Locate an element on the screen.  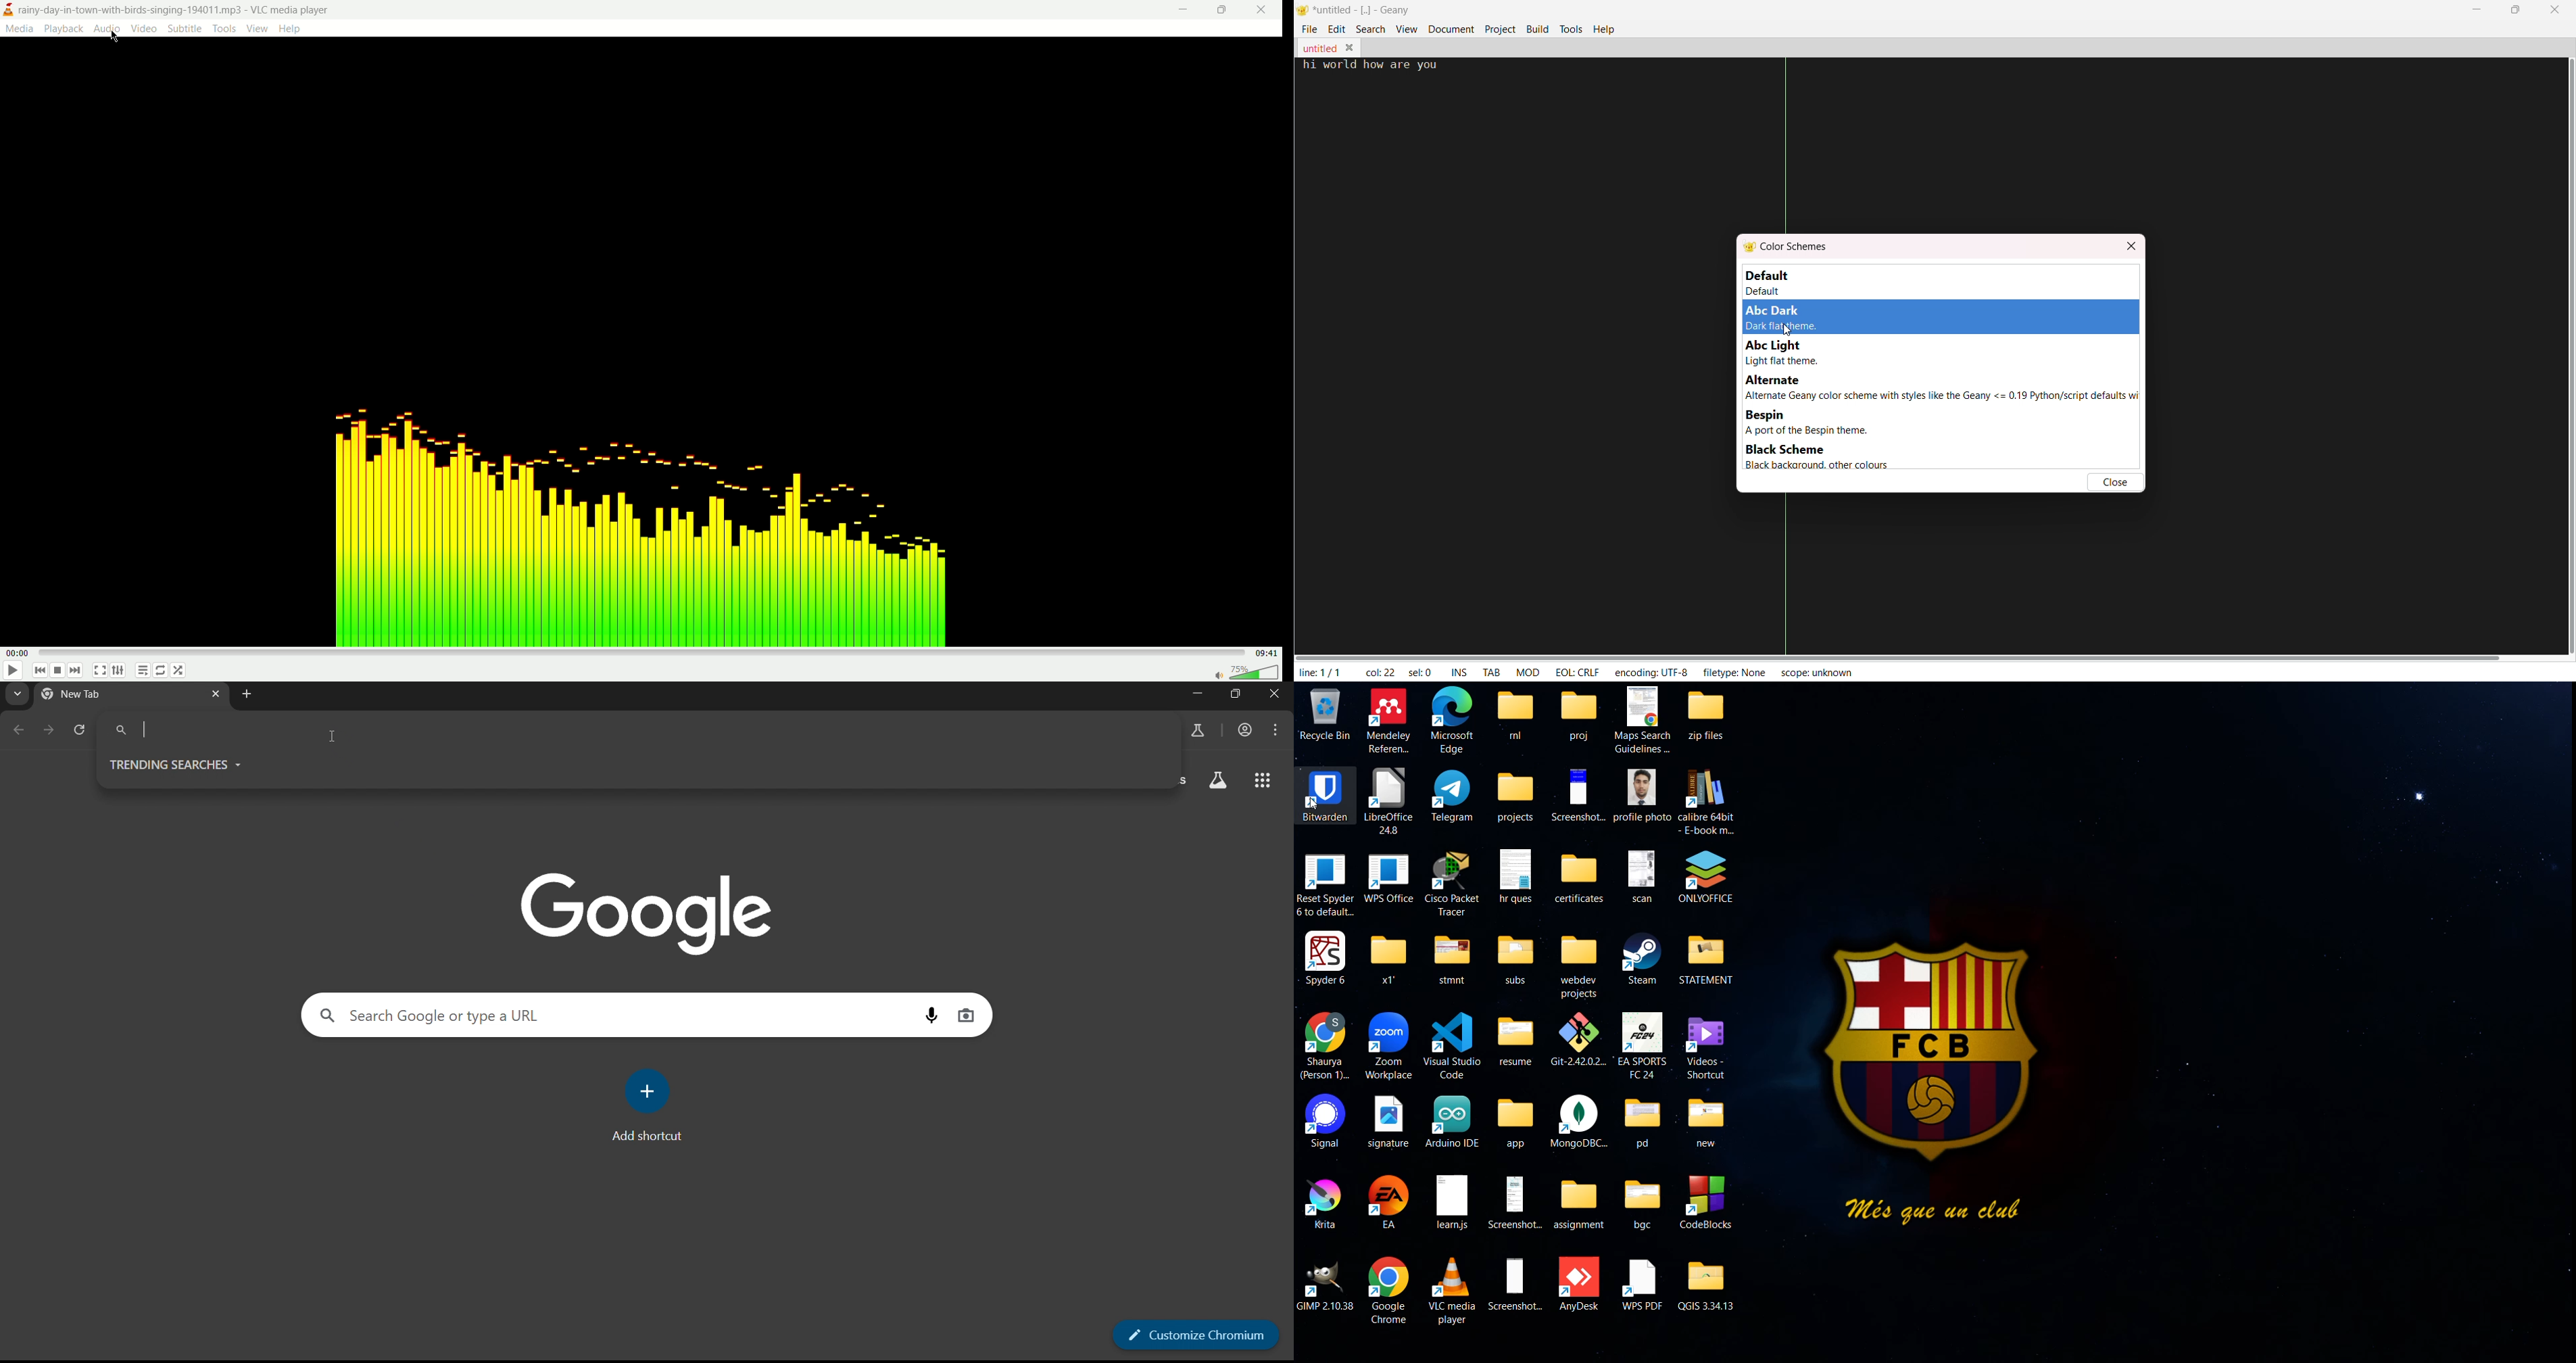
playlist is located at coordinates (142, 670).